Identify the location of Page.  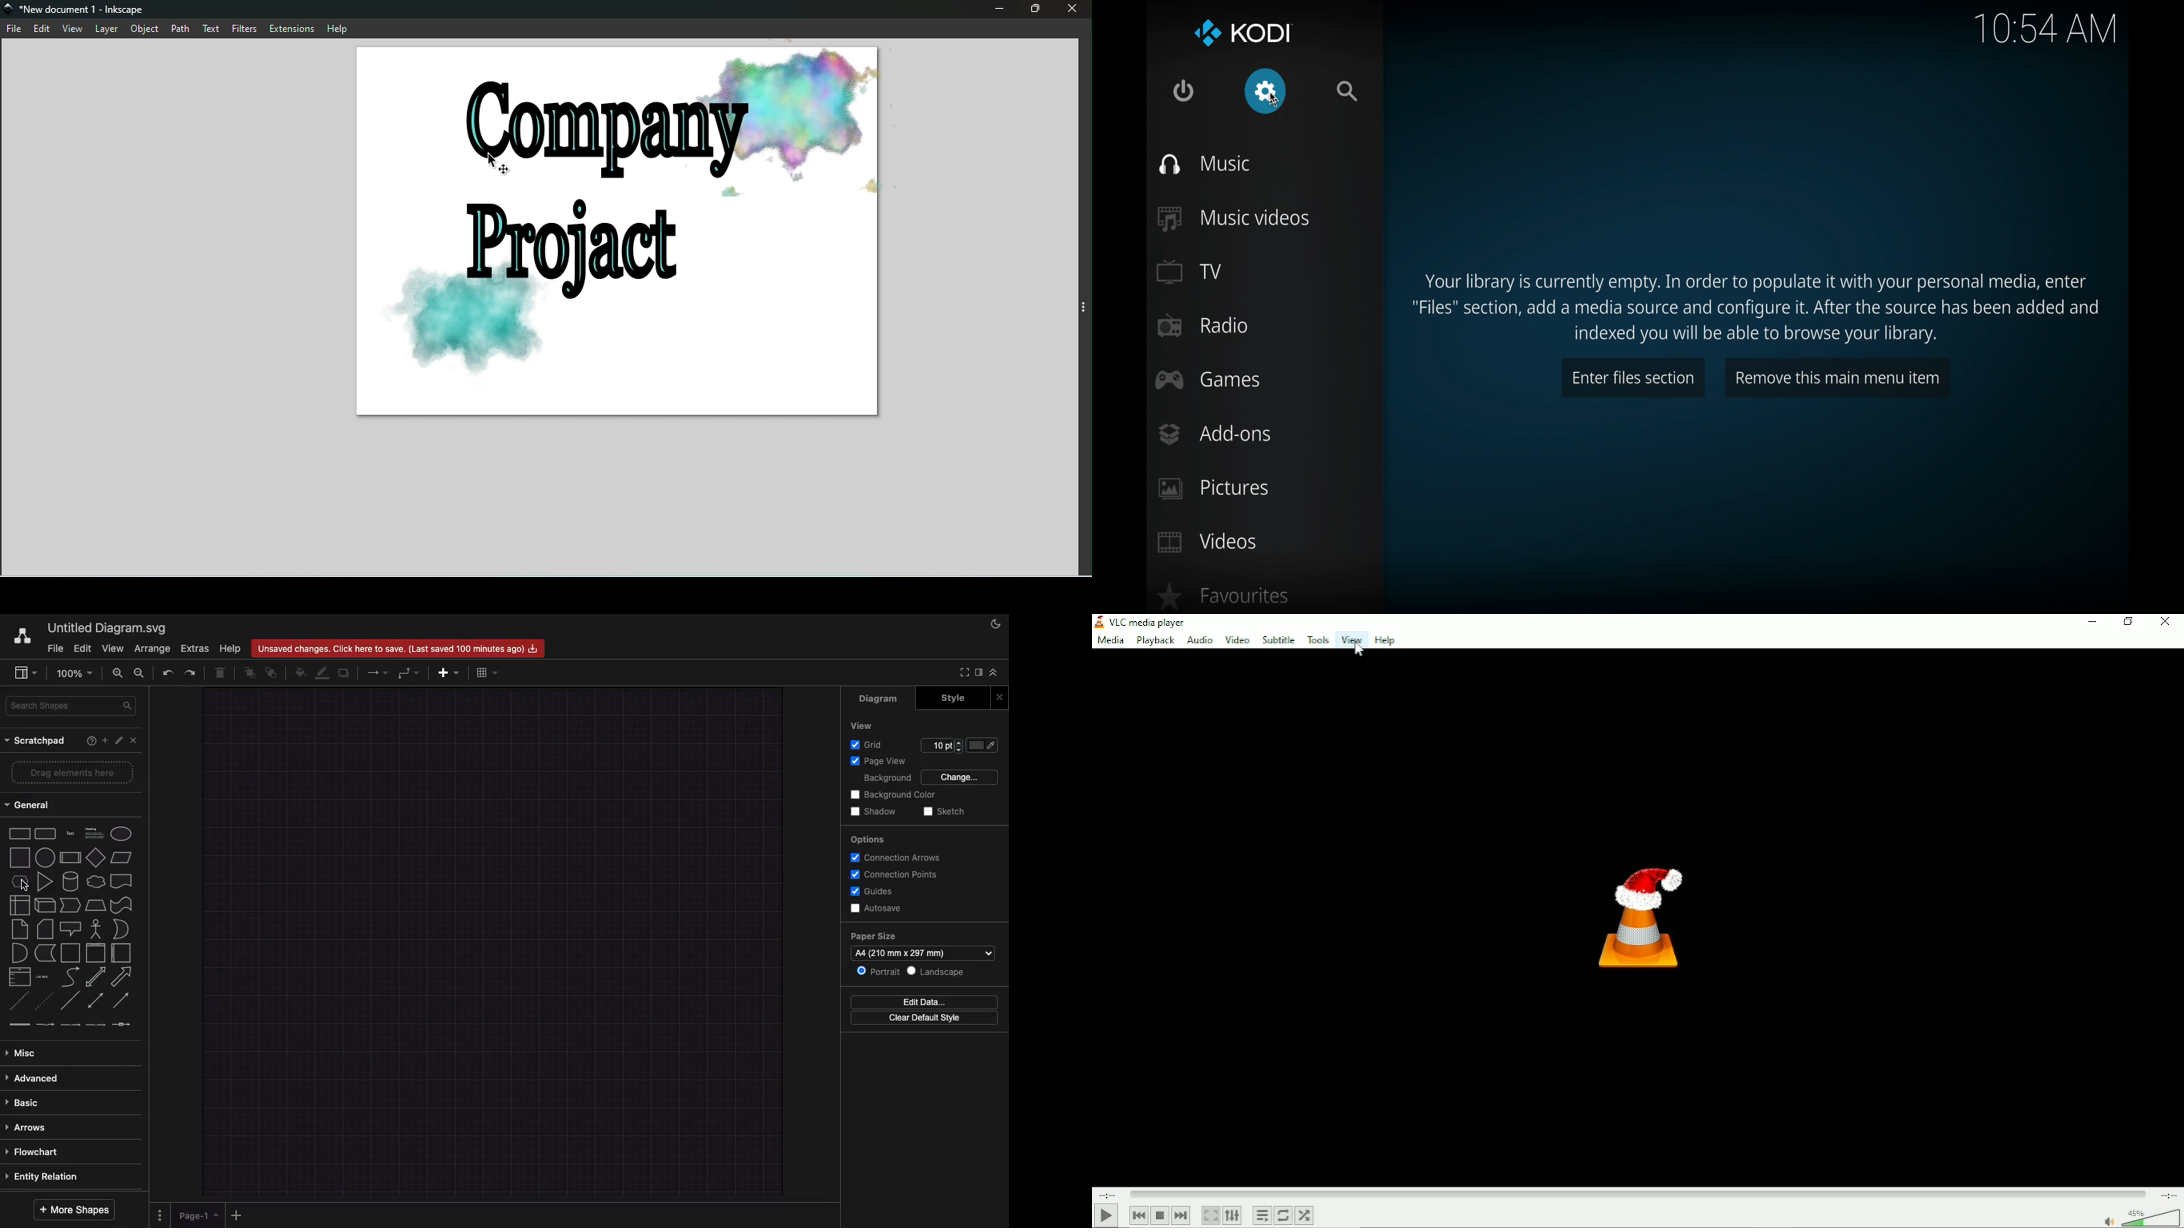
(198, 1216).